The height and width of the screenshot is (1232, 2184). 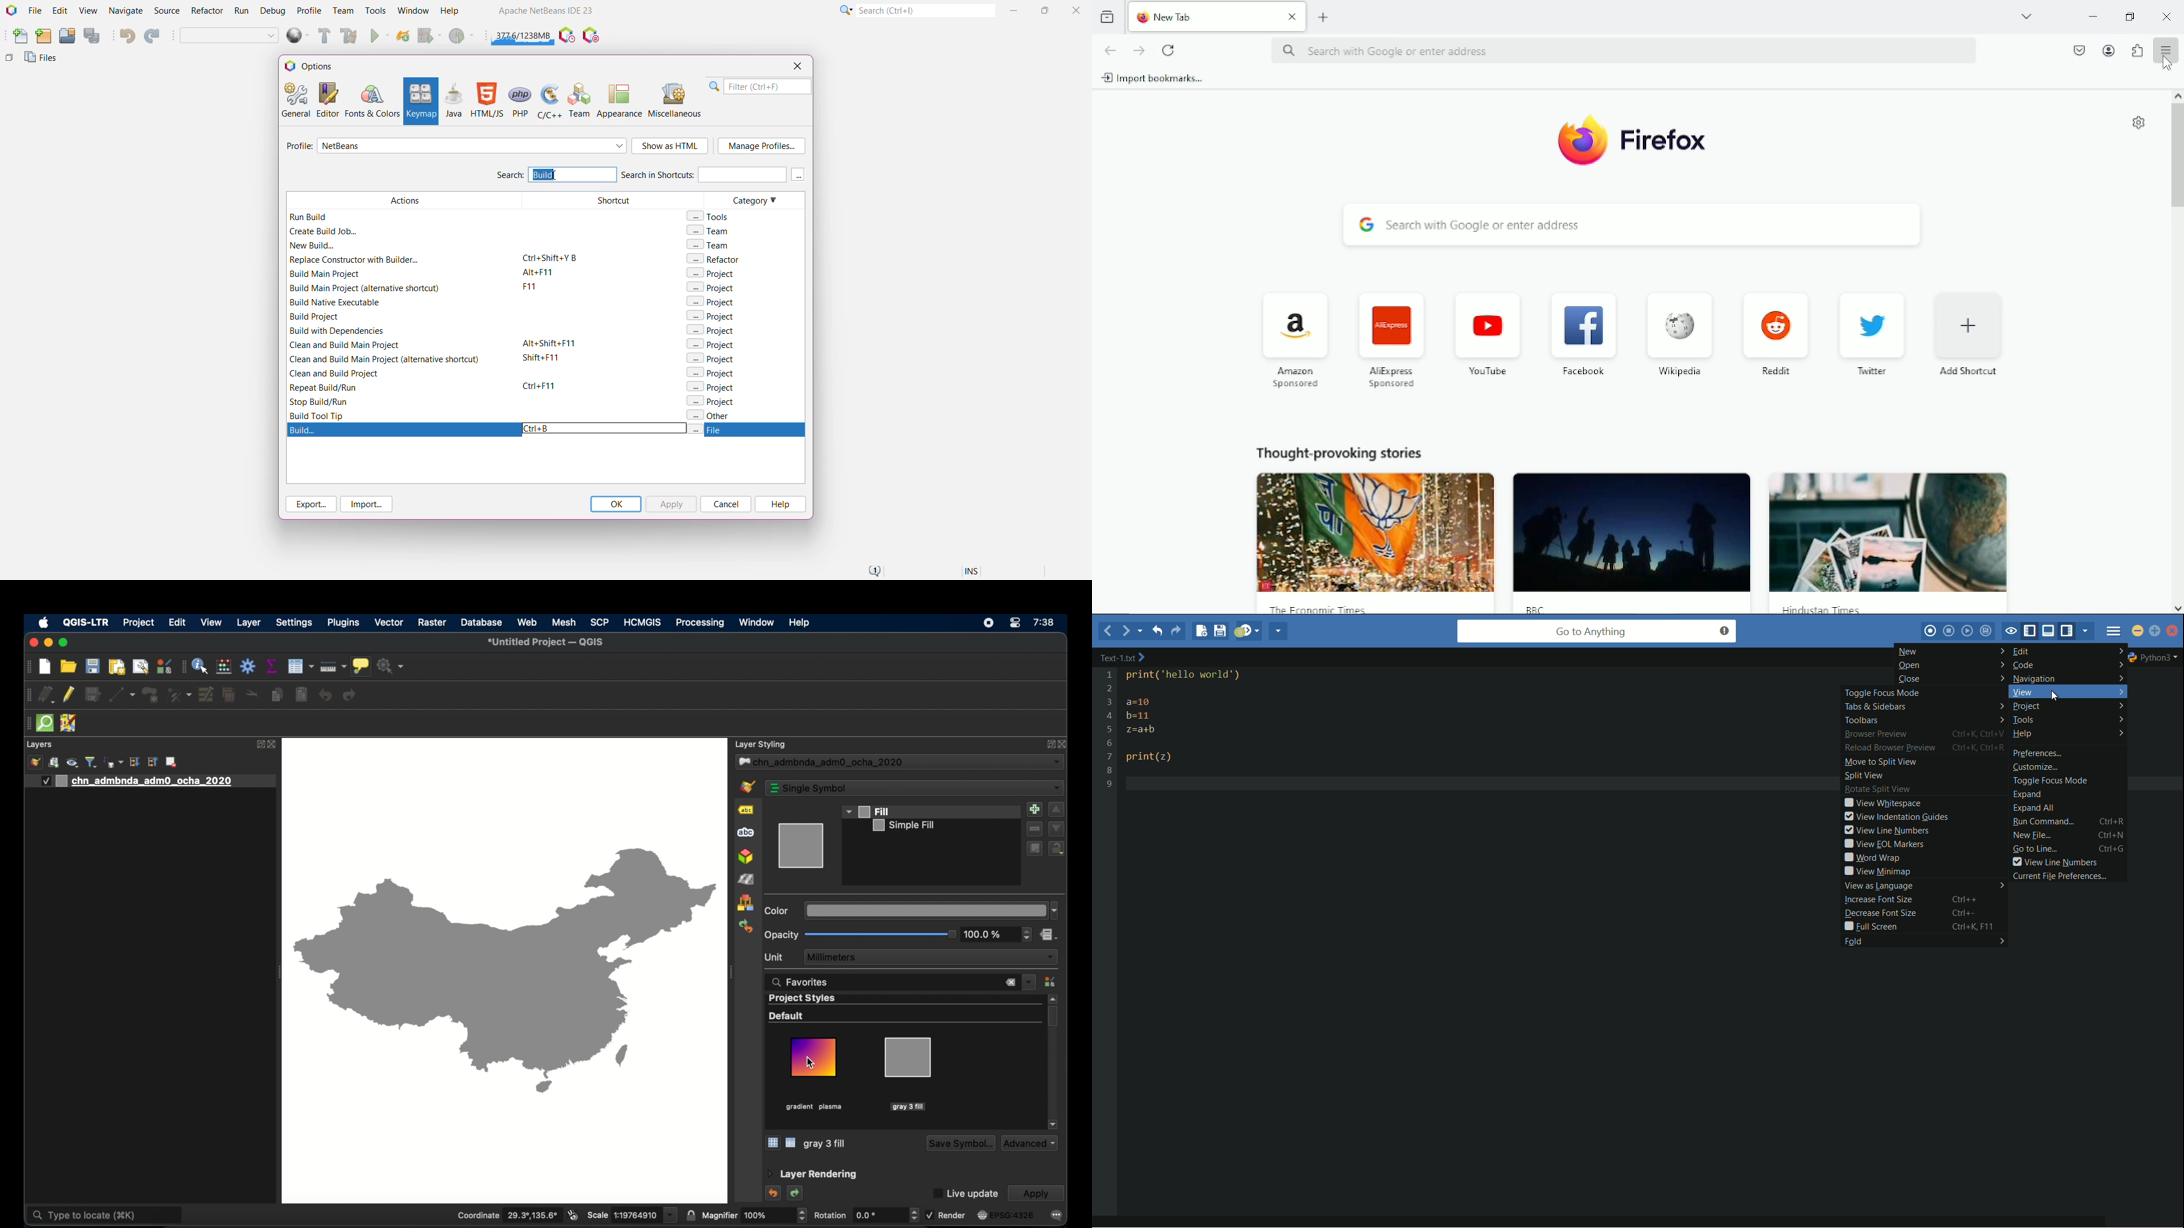 I want to click on view indentation guides, so click(x=1895, y=816).